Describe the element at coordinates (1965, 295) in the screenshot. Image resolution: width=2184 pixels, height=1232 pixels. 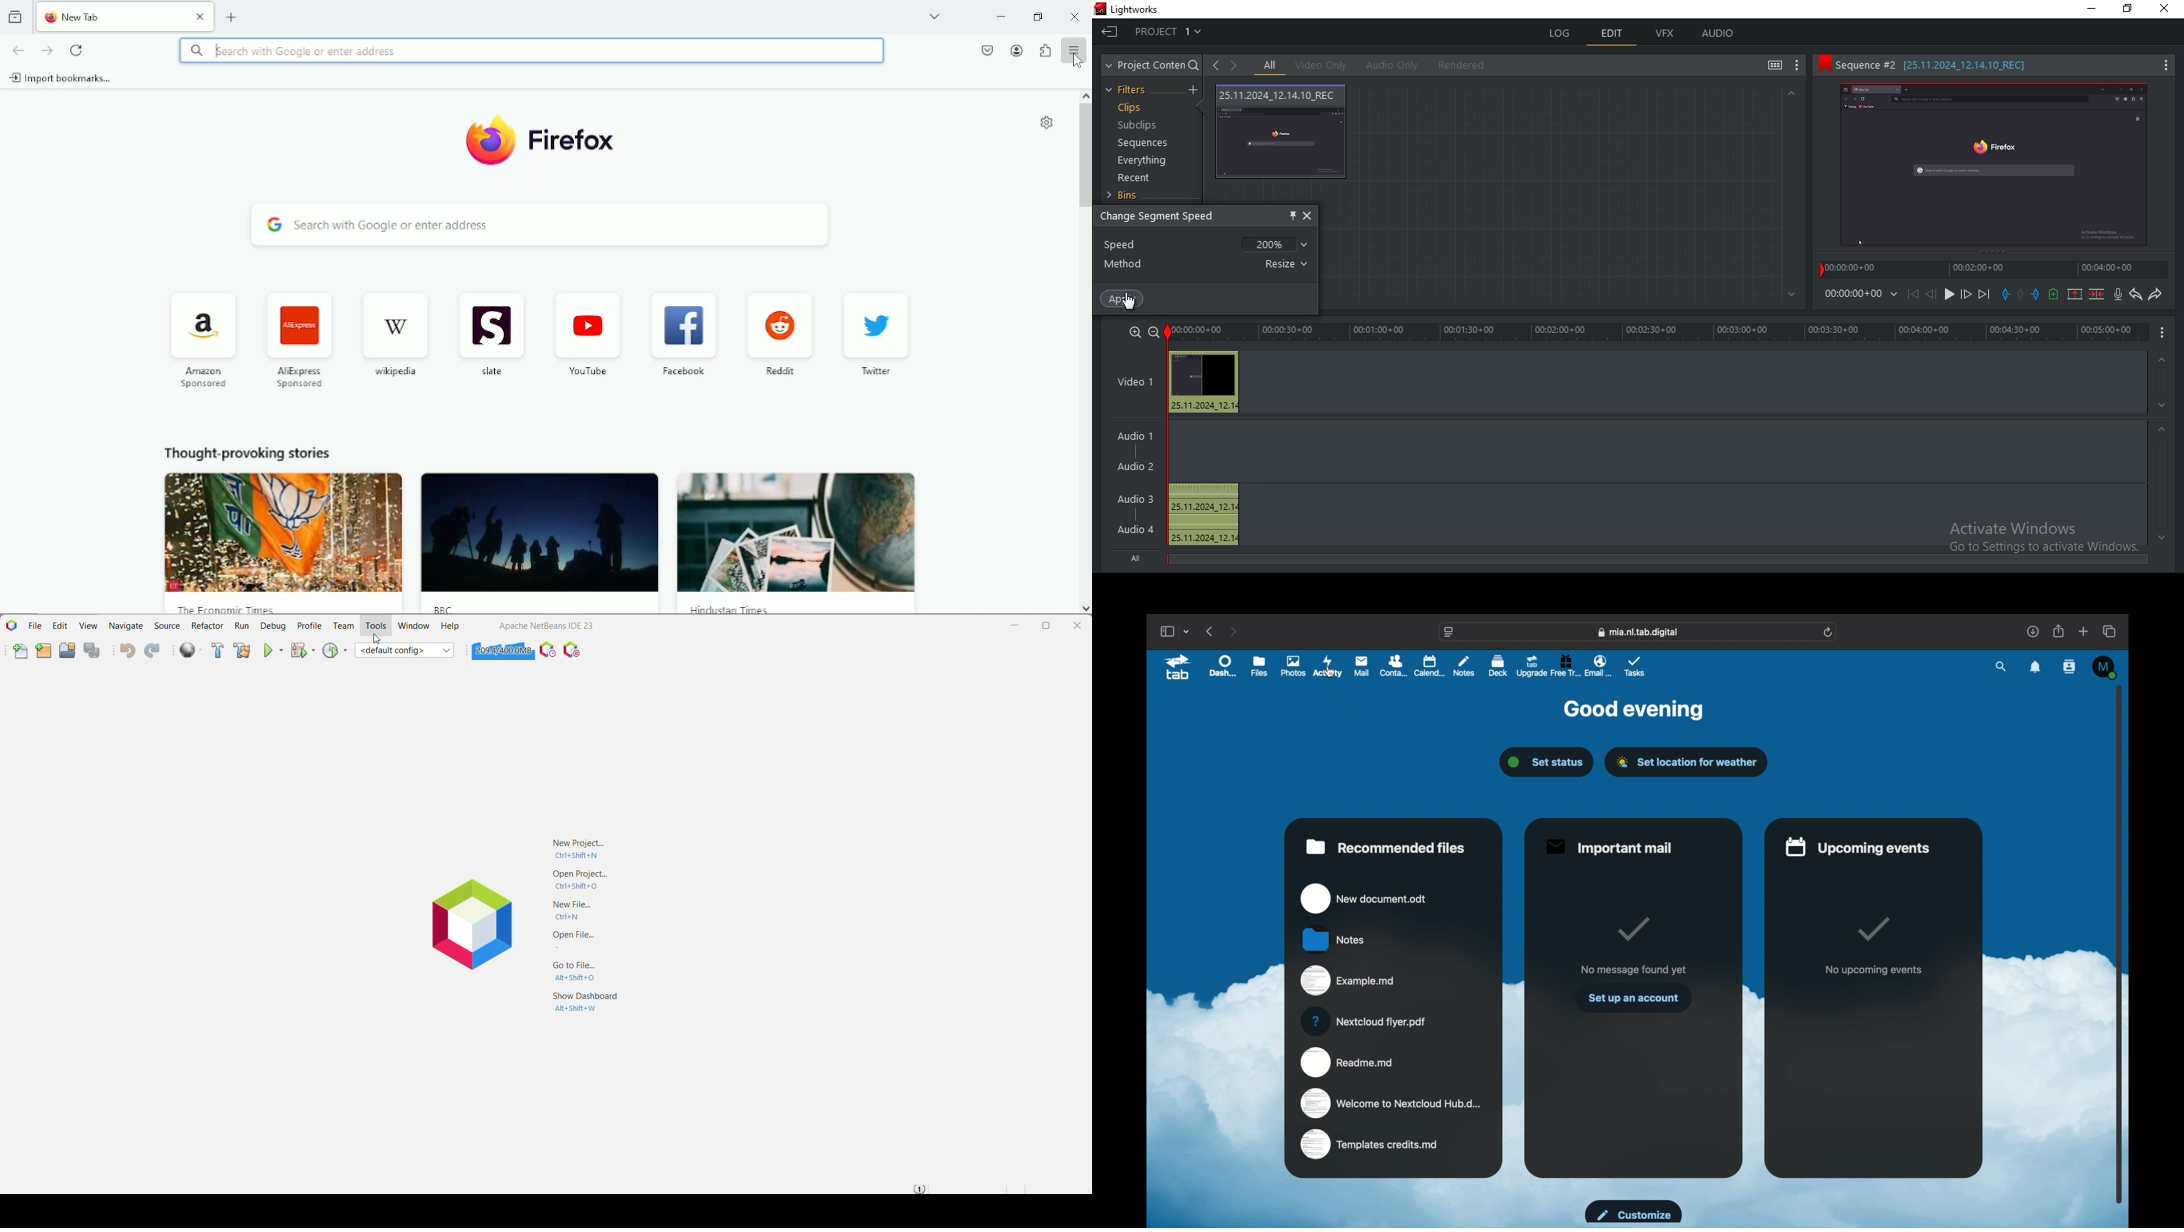
I see `nudge one frame forward` at that location.